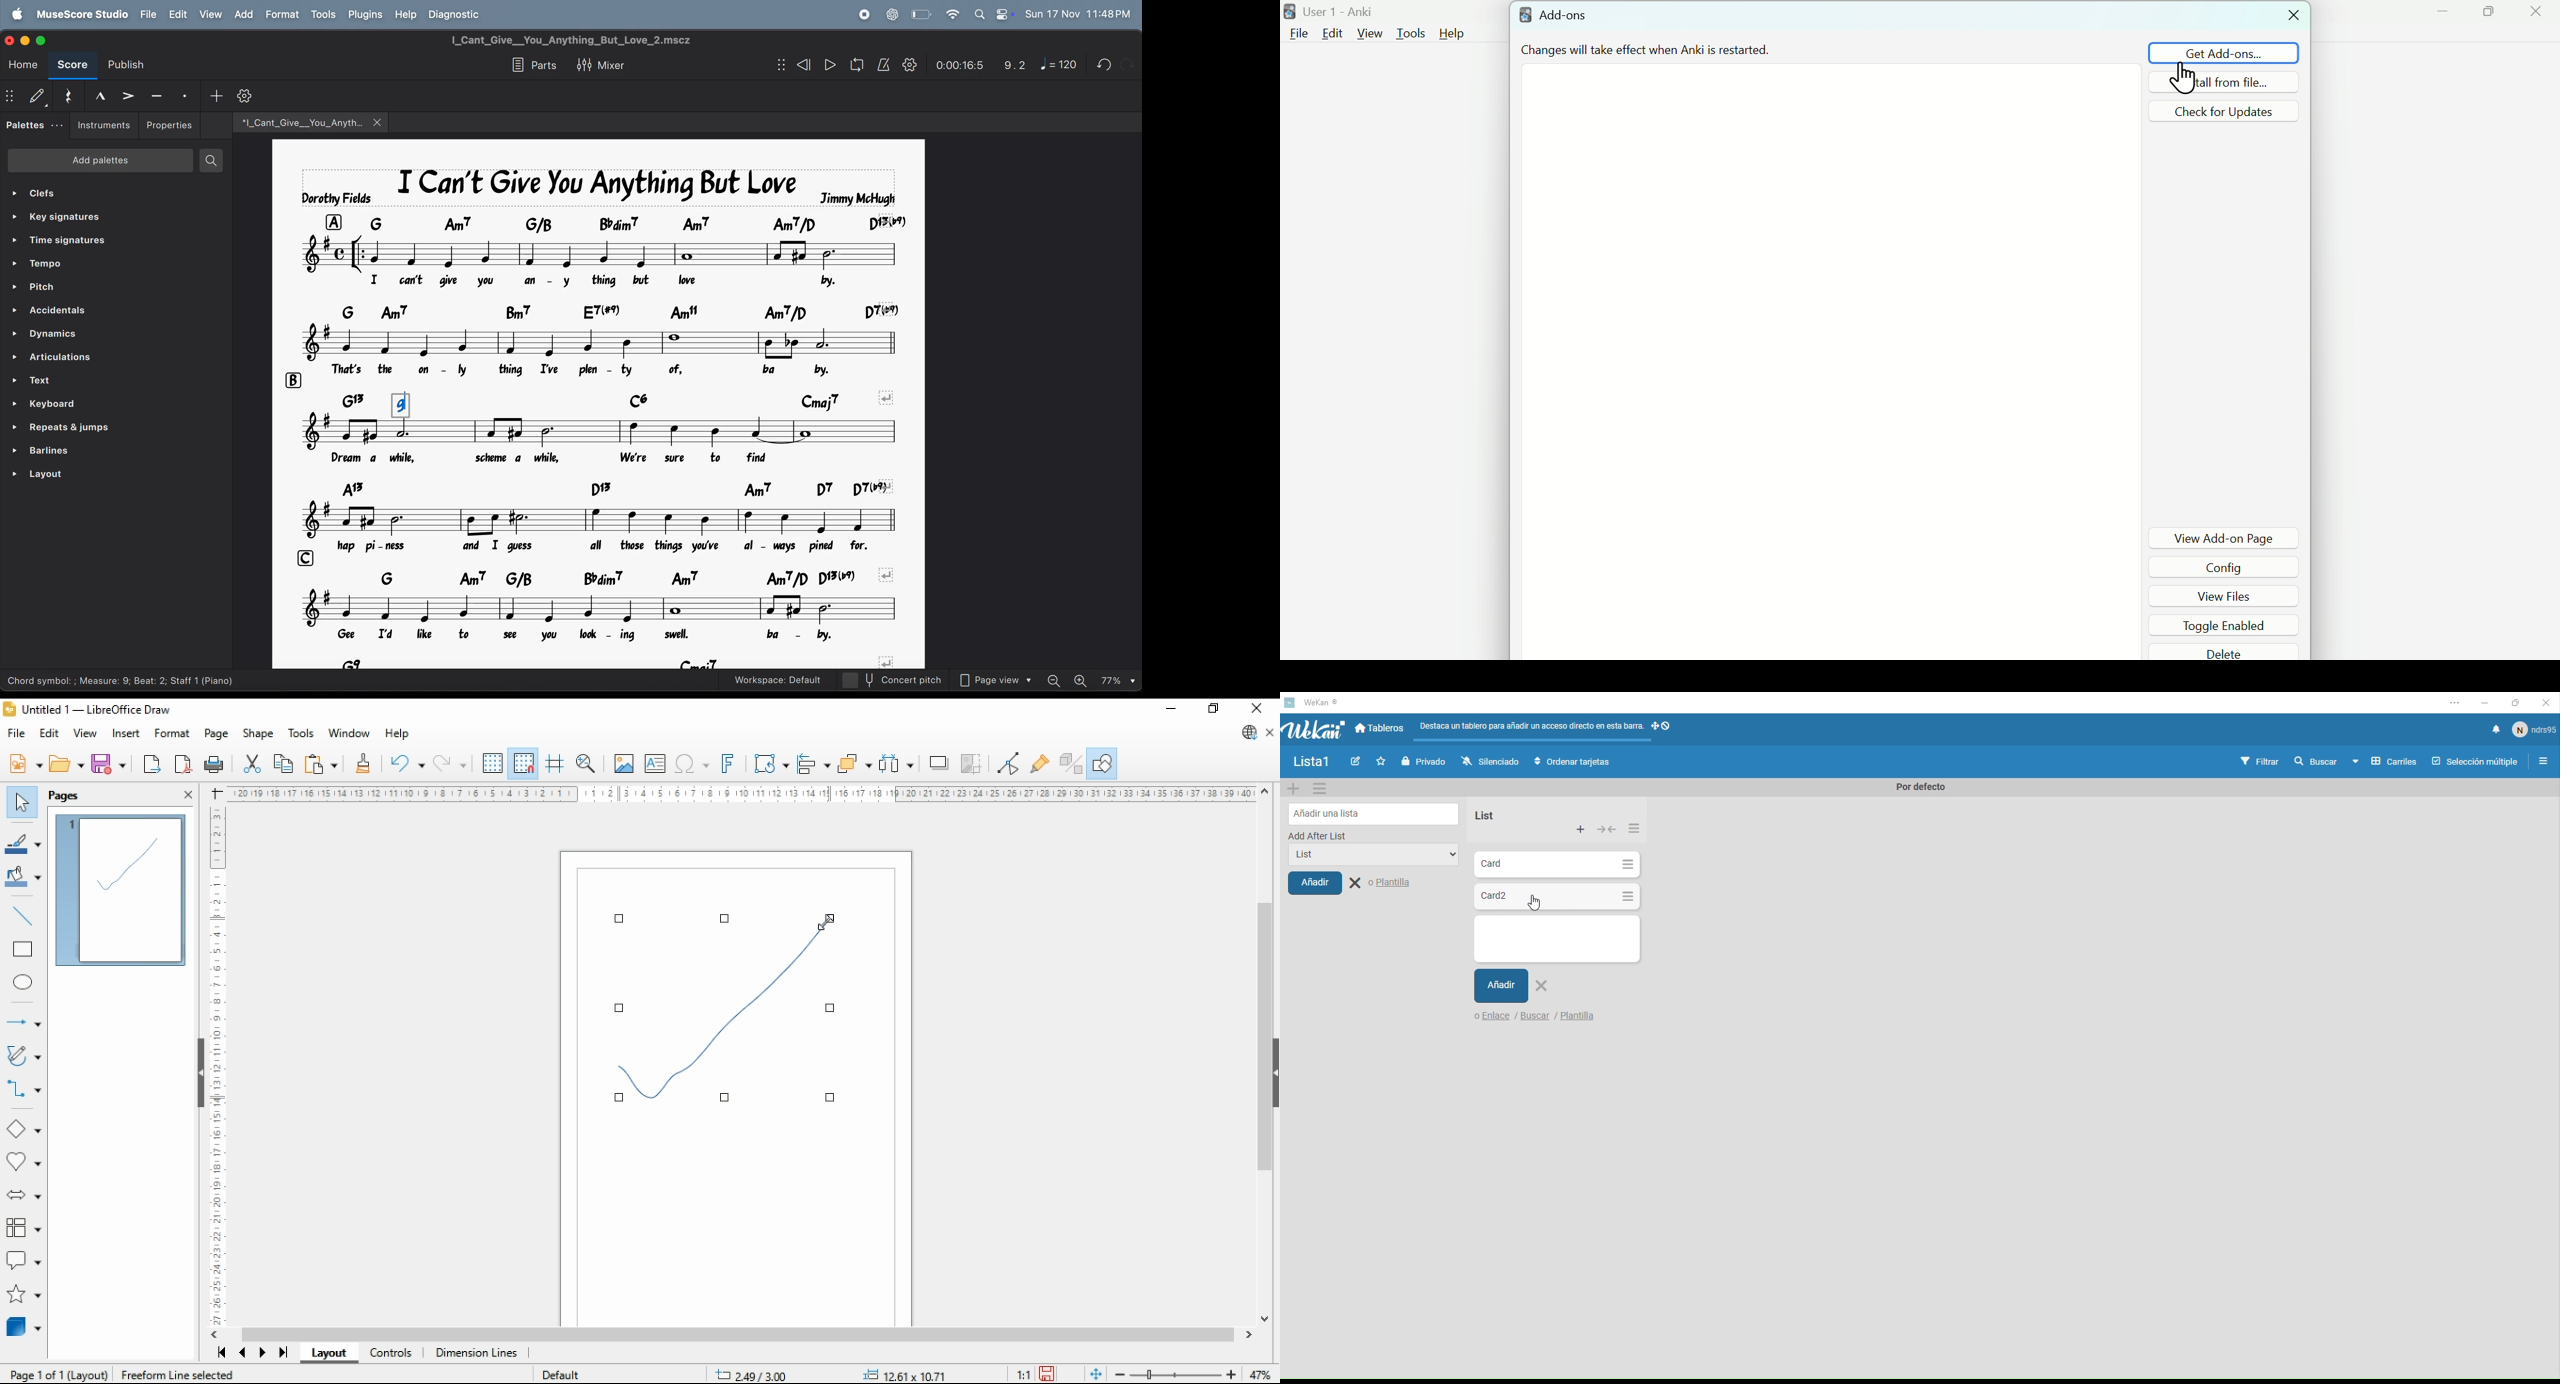  I want to click on key signature, so click(109, 217).